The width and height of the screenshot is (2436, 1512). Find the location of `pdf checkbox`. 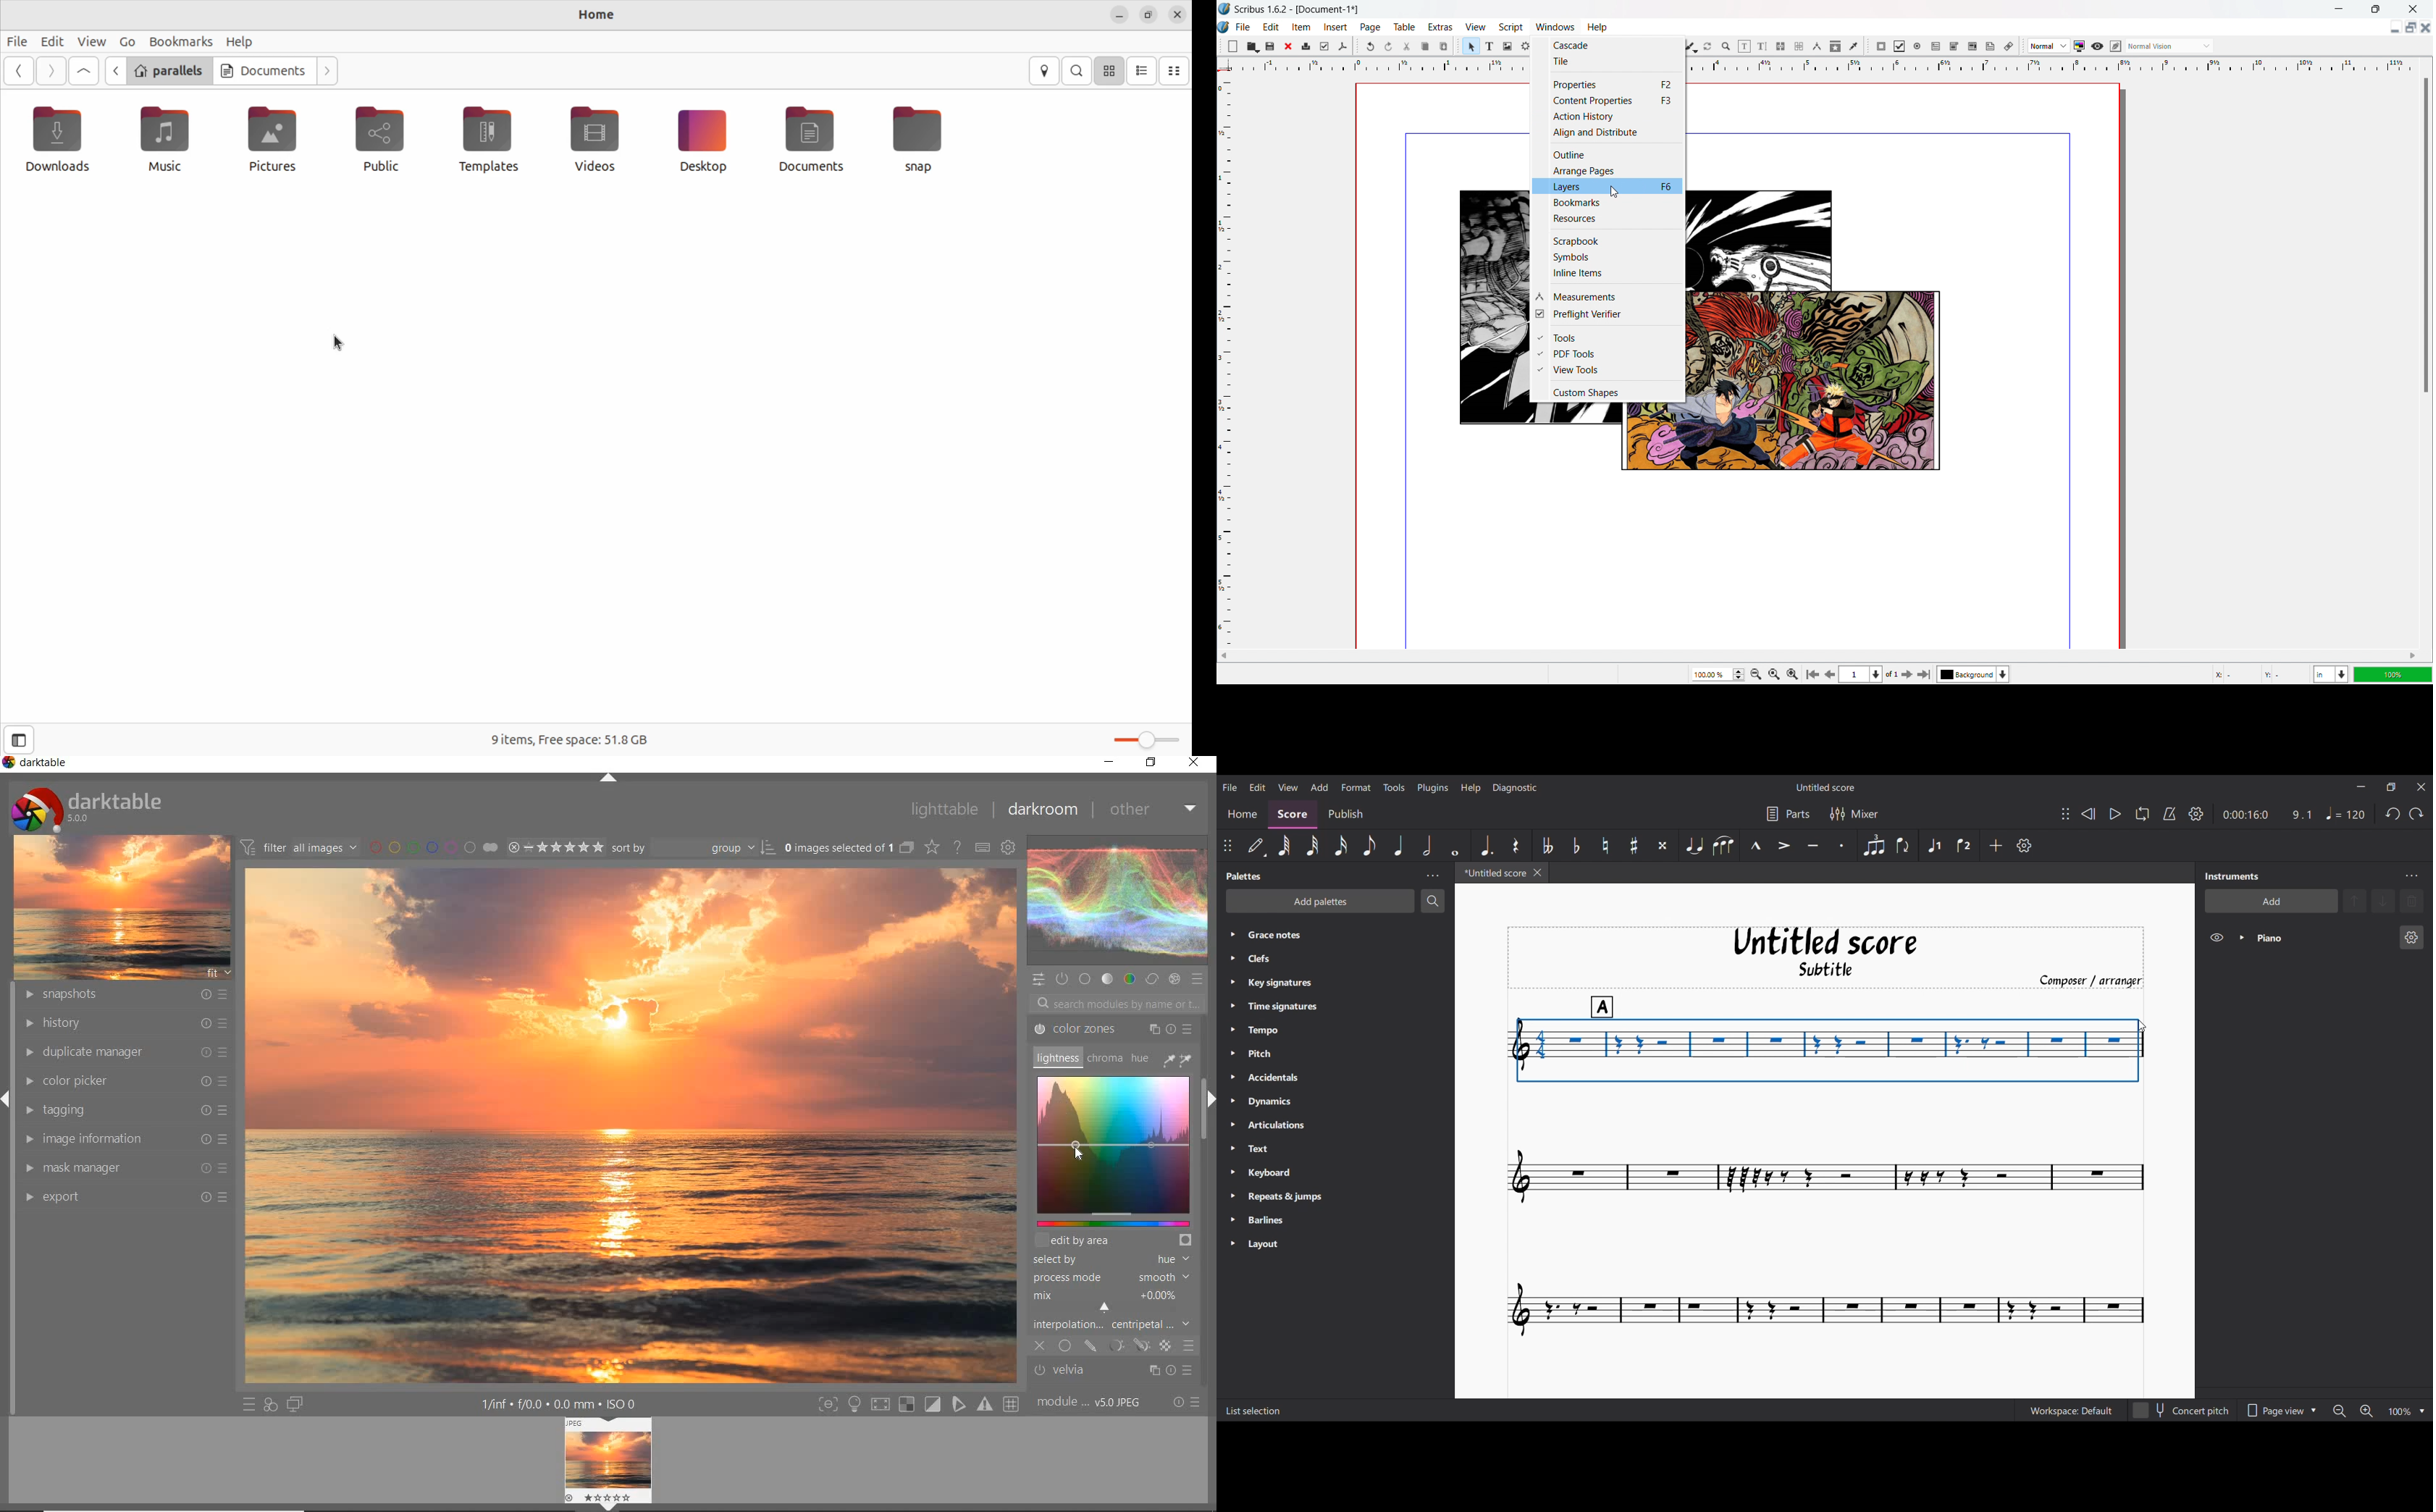

pdf checkbox is located at coordinates (1900, 46).